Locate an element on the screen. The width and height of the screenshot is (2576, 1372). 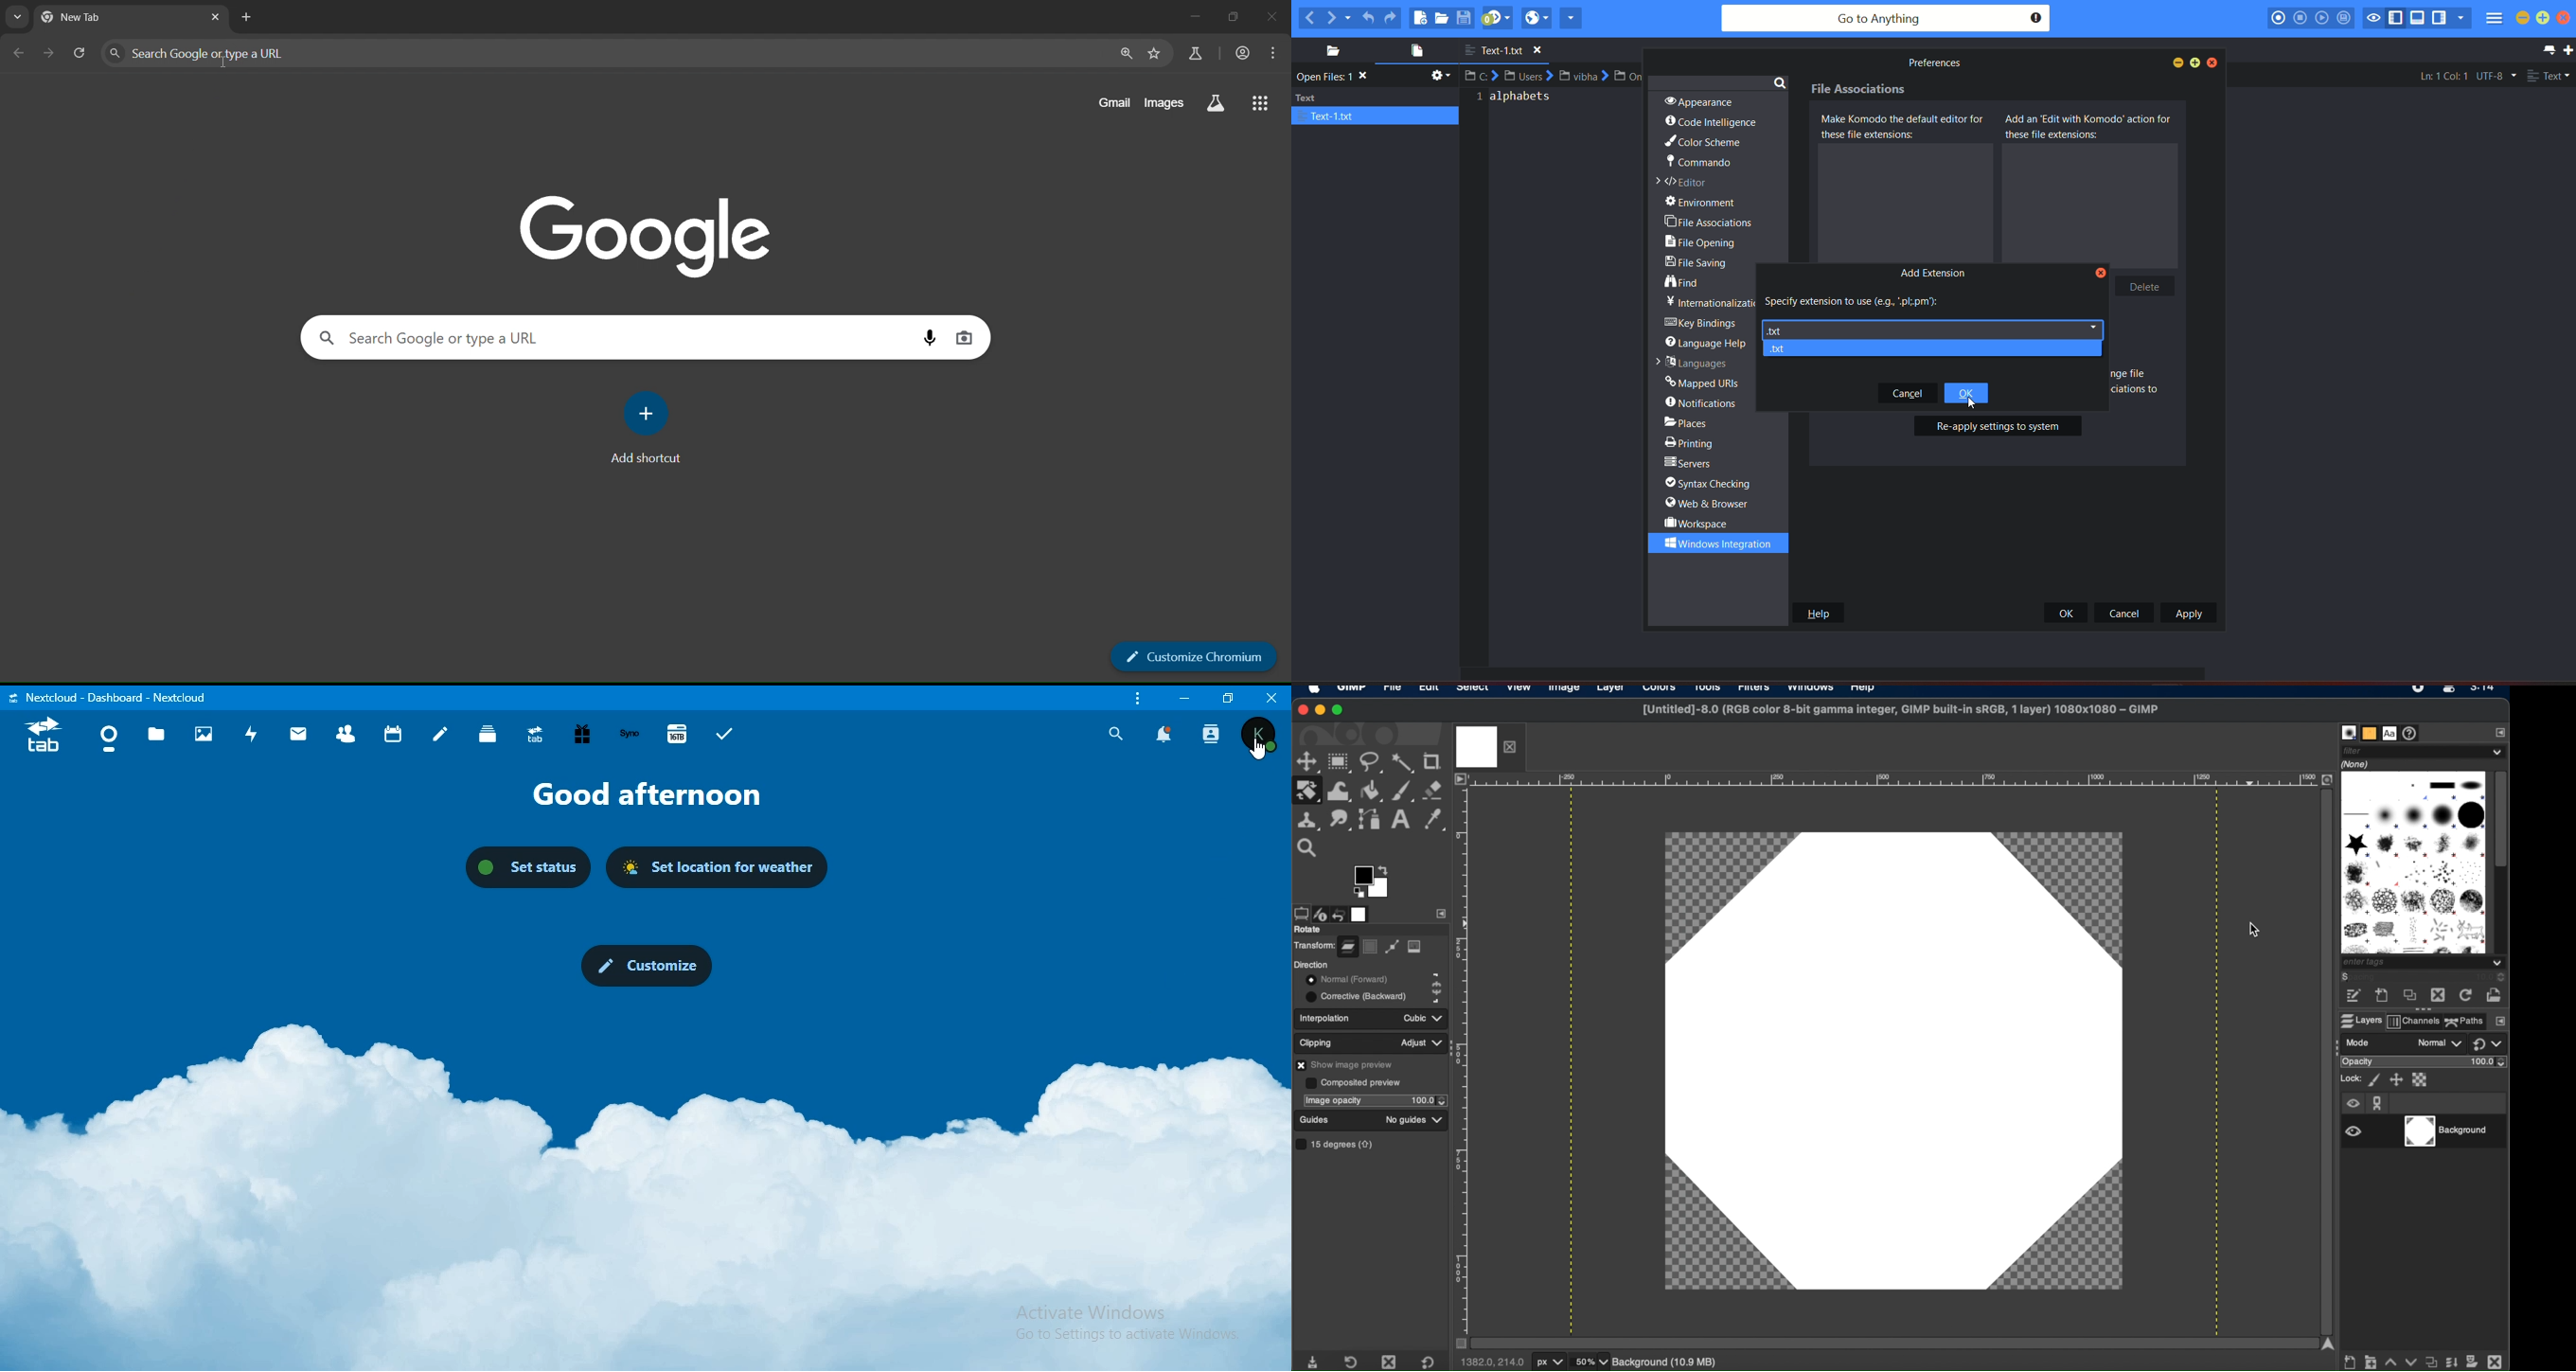
16TB is located at coordinates (679, 733).